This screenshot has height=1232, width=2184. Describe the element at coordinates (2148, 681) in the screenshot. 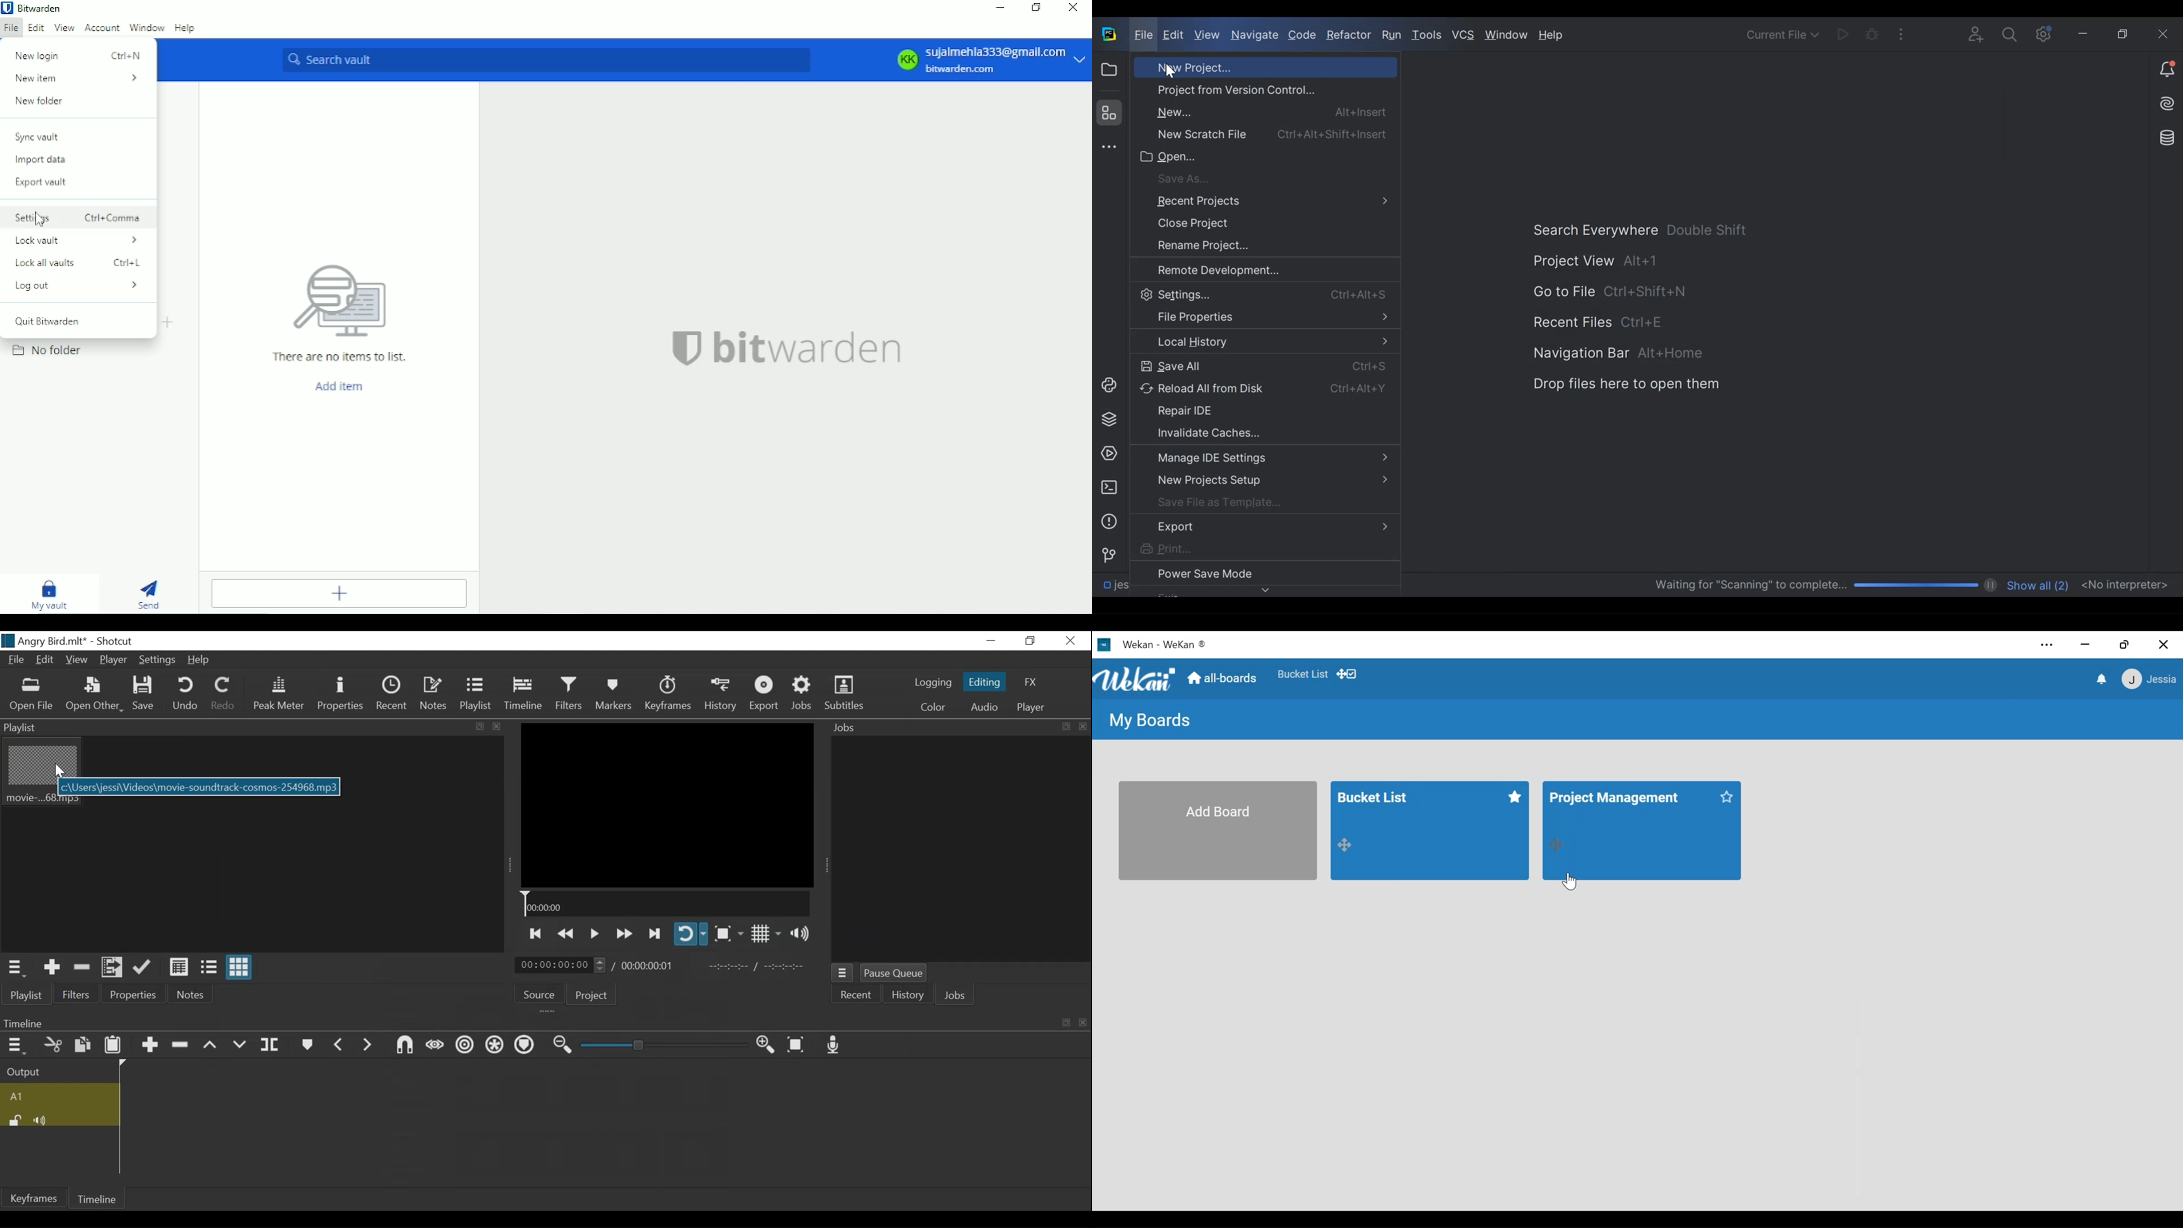

I see `Jessica` at that location.